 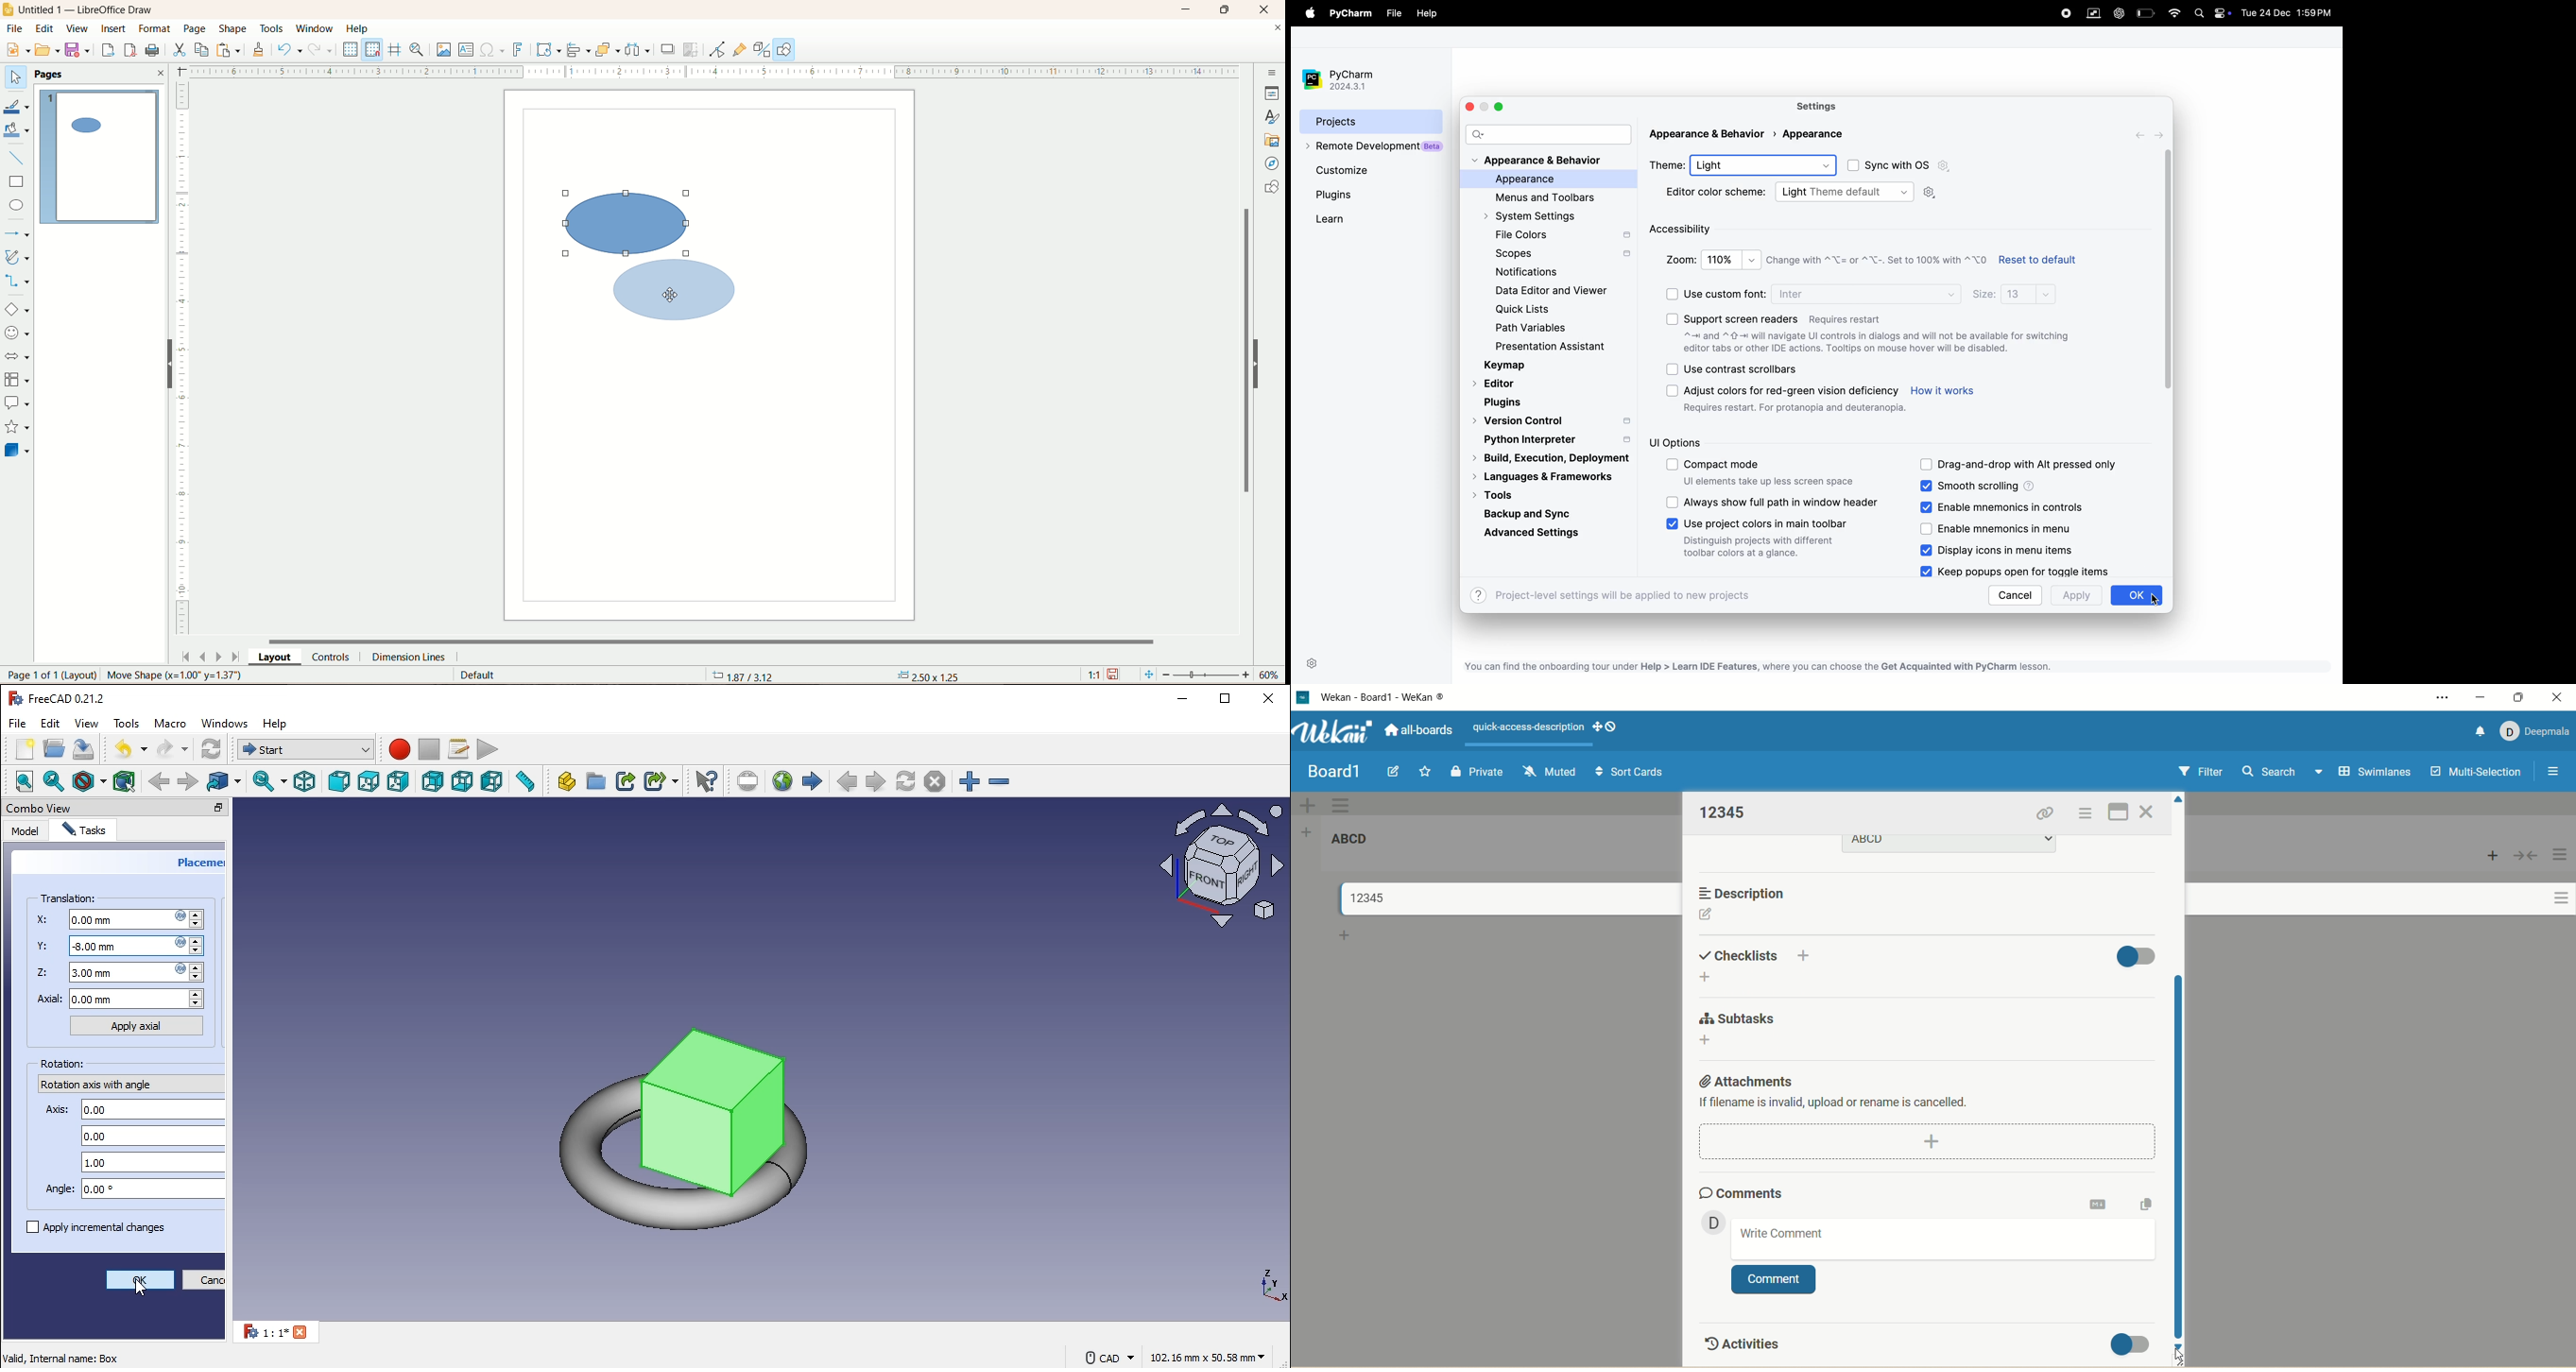 What do you see at coordinates (1529, 534) in the screenshot?
I see `advance settings` at bounding box center [1529, 534].